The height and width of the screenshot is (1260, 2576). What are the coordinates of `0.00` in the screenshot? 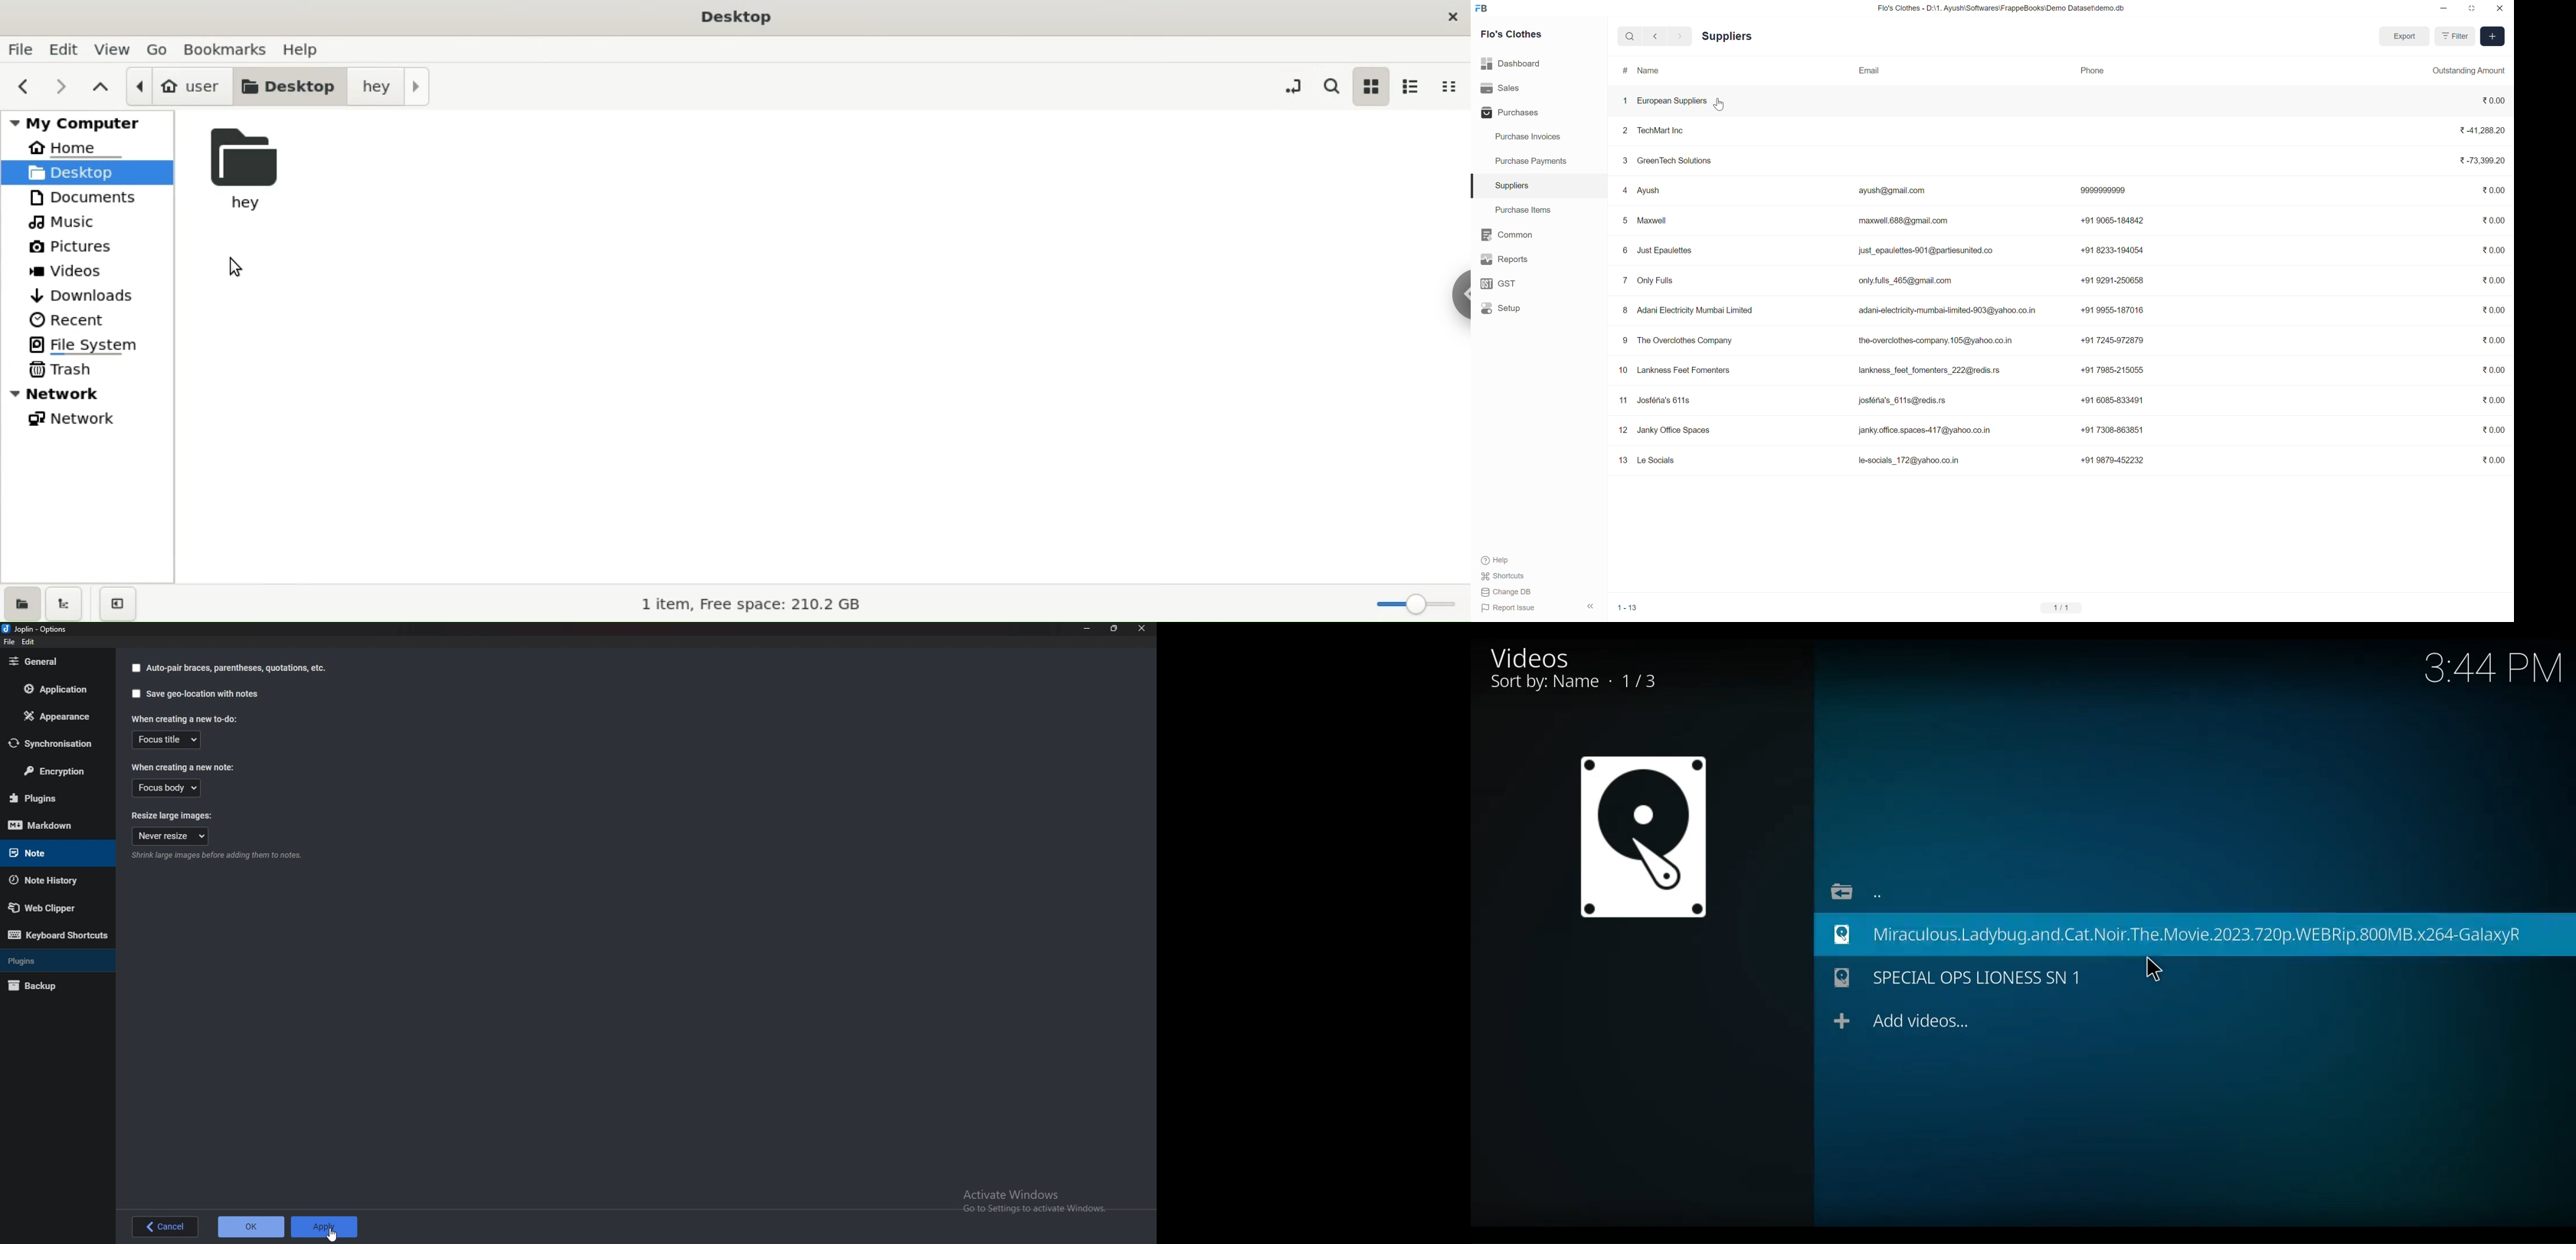 It's located at (2490, 221).